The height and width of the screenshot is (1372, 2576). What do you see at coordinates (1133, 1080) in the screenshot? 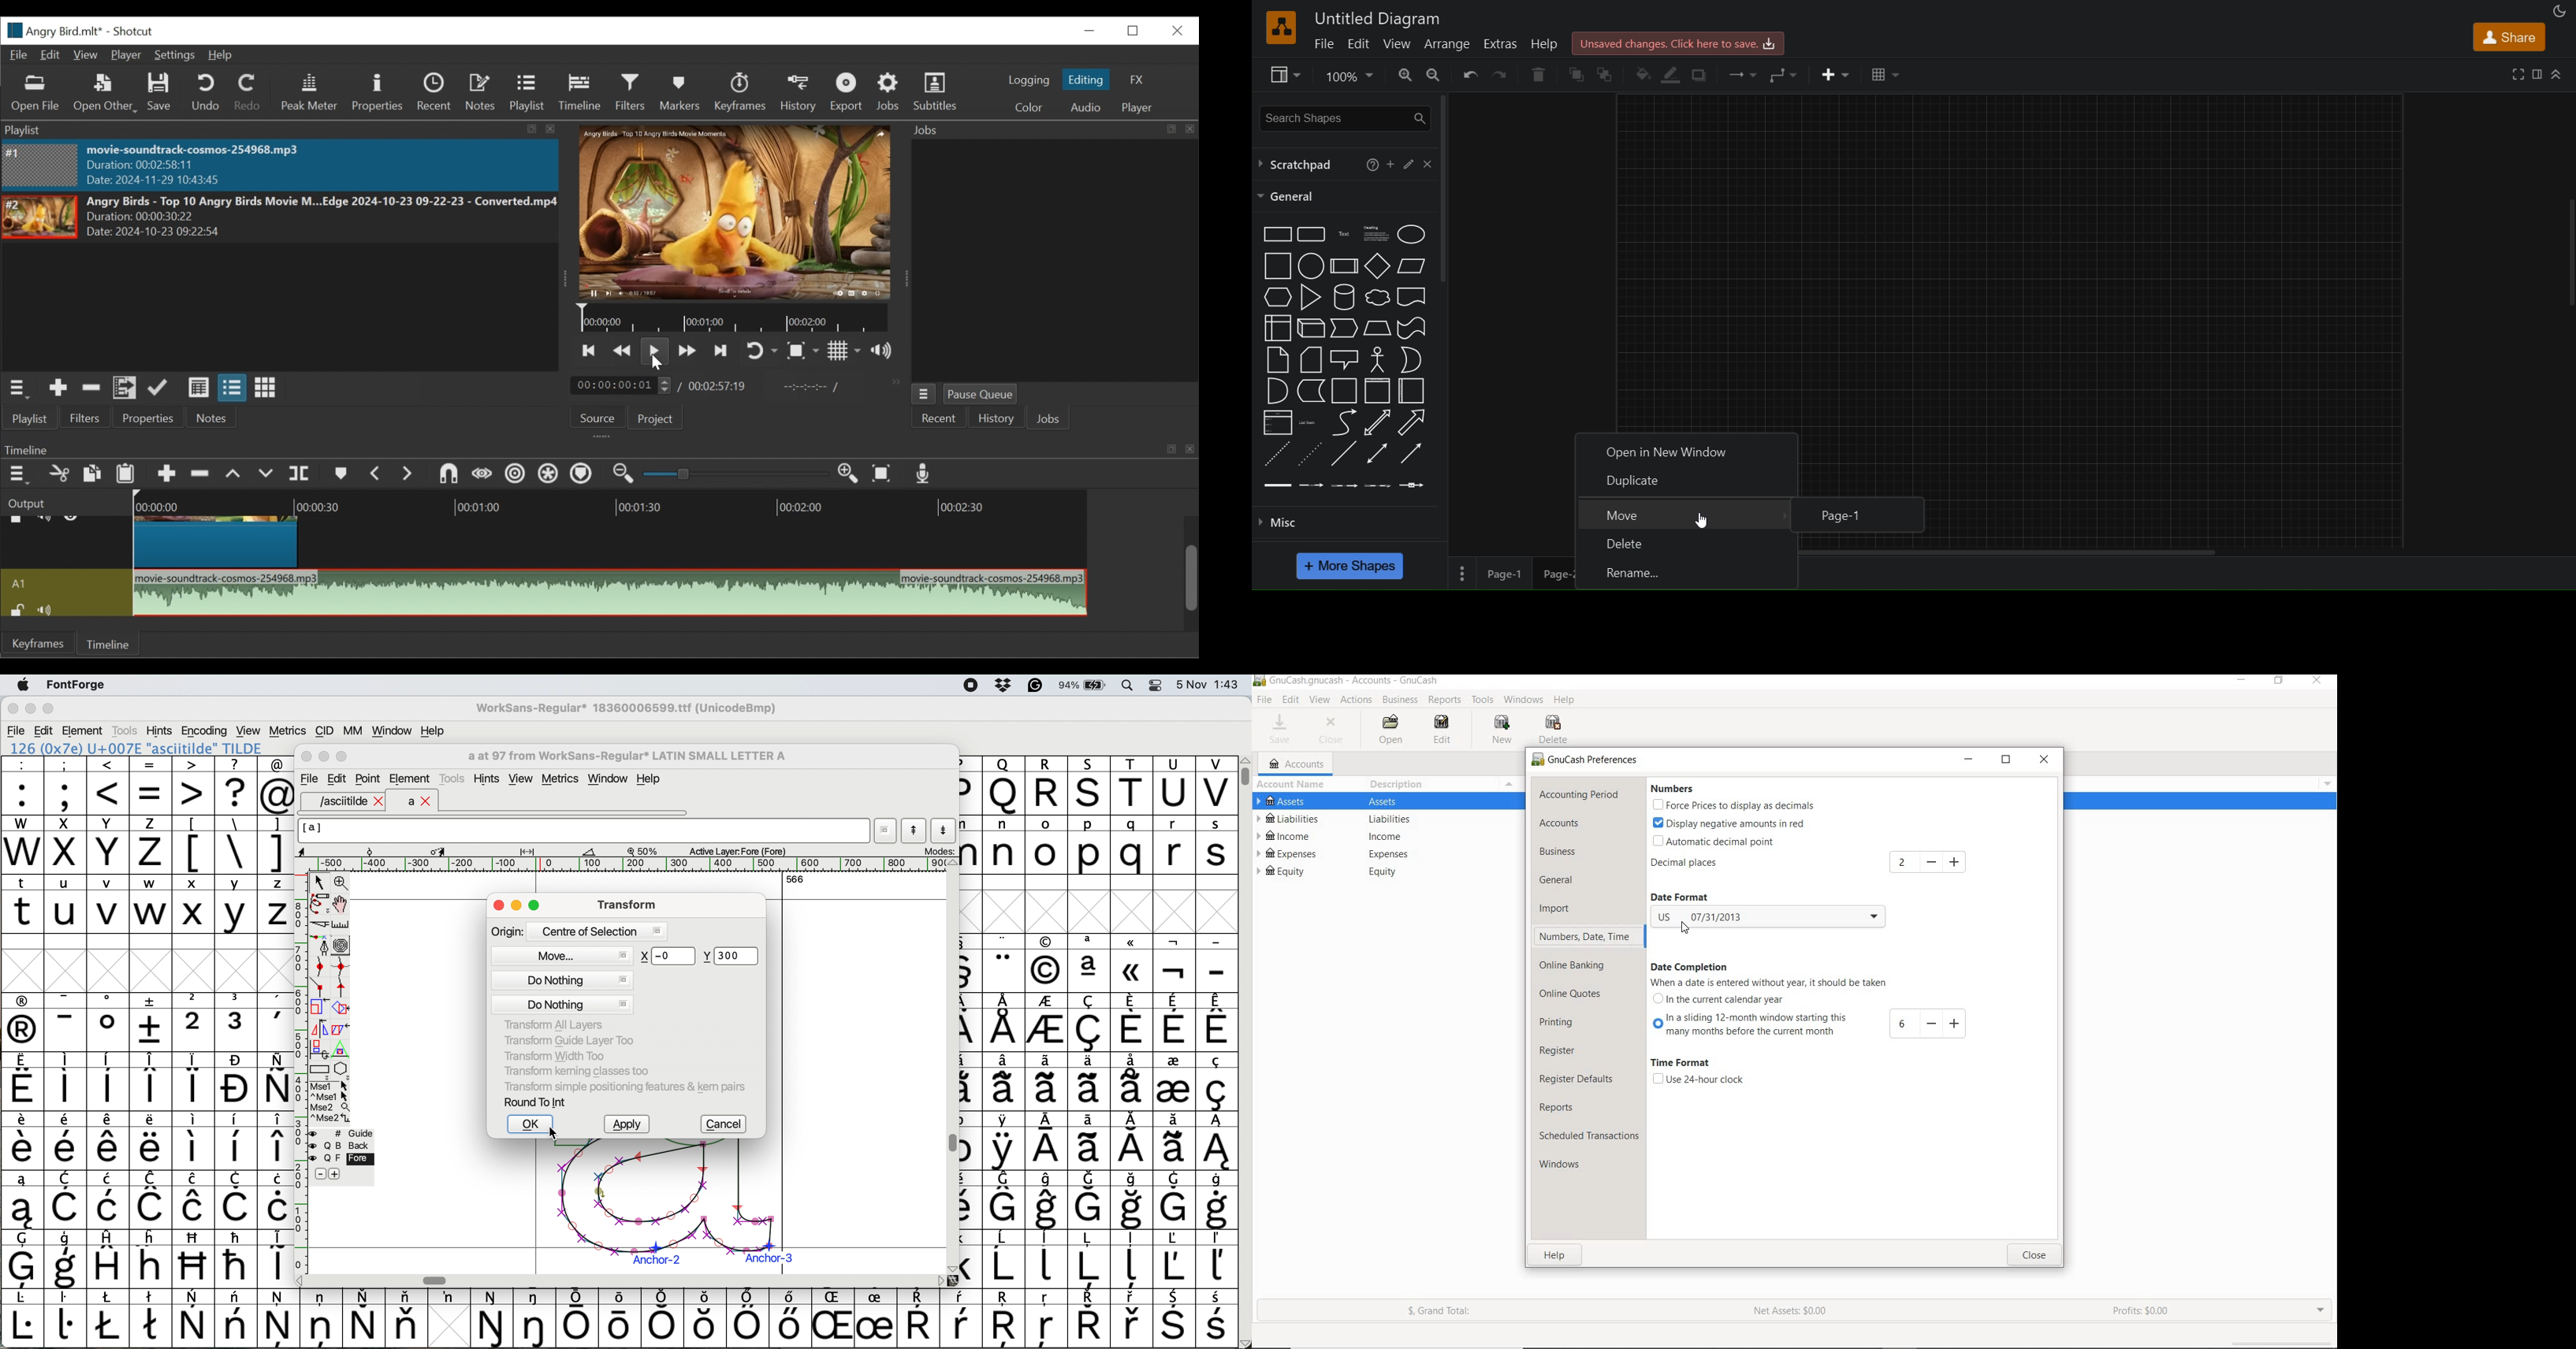
I see `symbol` at bounding box center [1133, 1080].